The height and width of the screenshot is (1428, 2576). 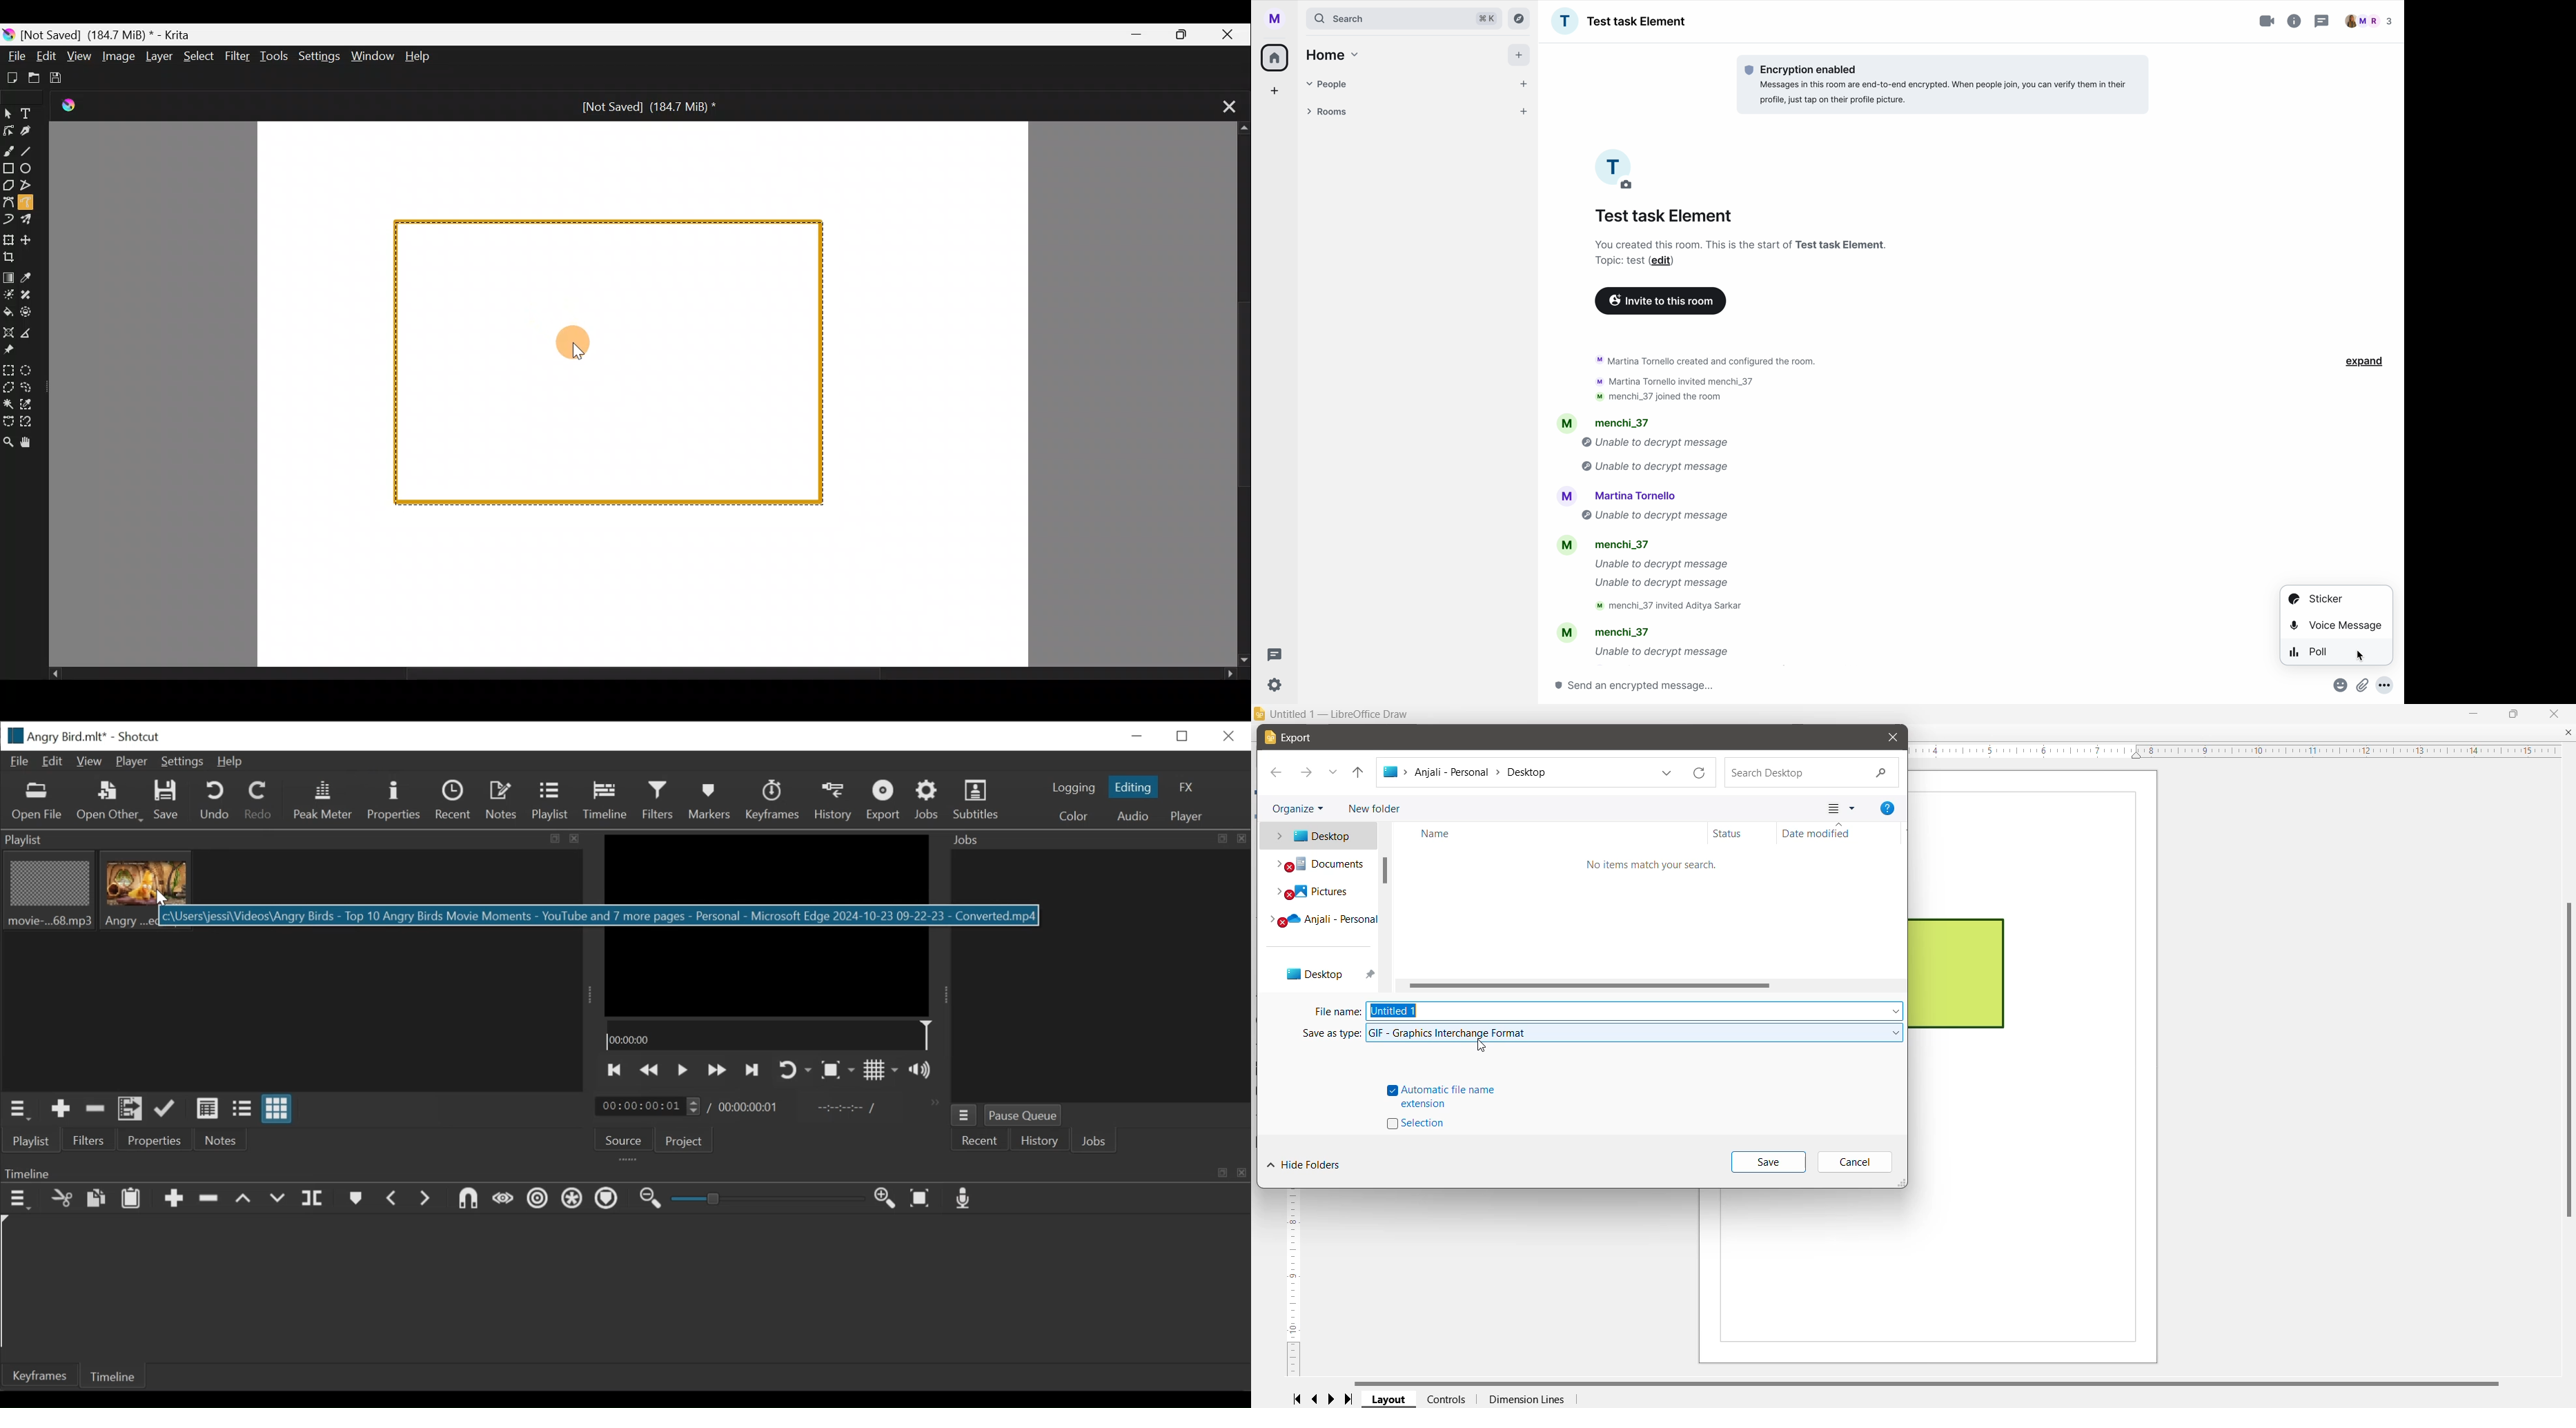 What do you see at coordinates (2568, 733) in the screenshot?
I see `Close Document` at bounding box center [2568, 733].